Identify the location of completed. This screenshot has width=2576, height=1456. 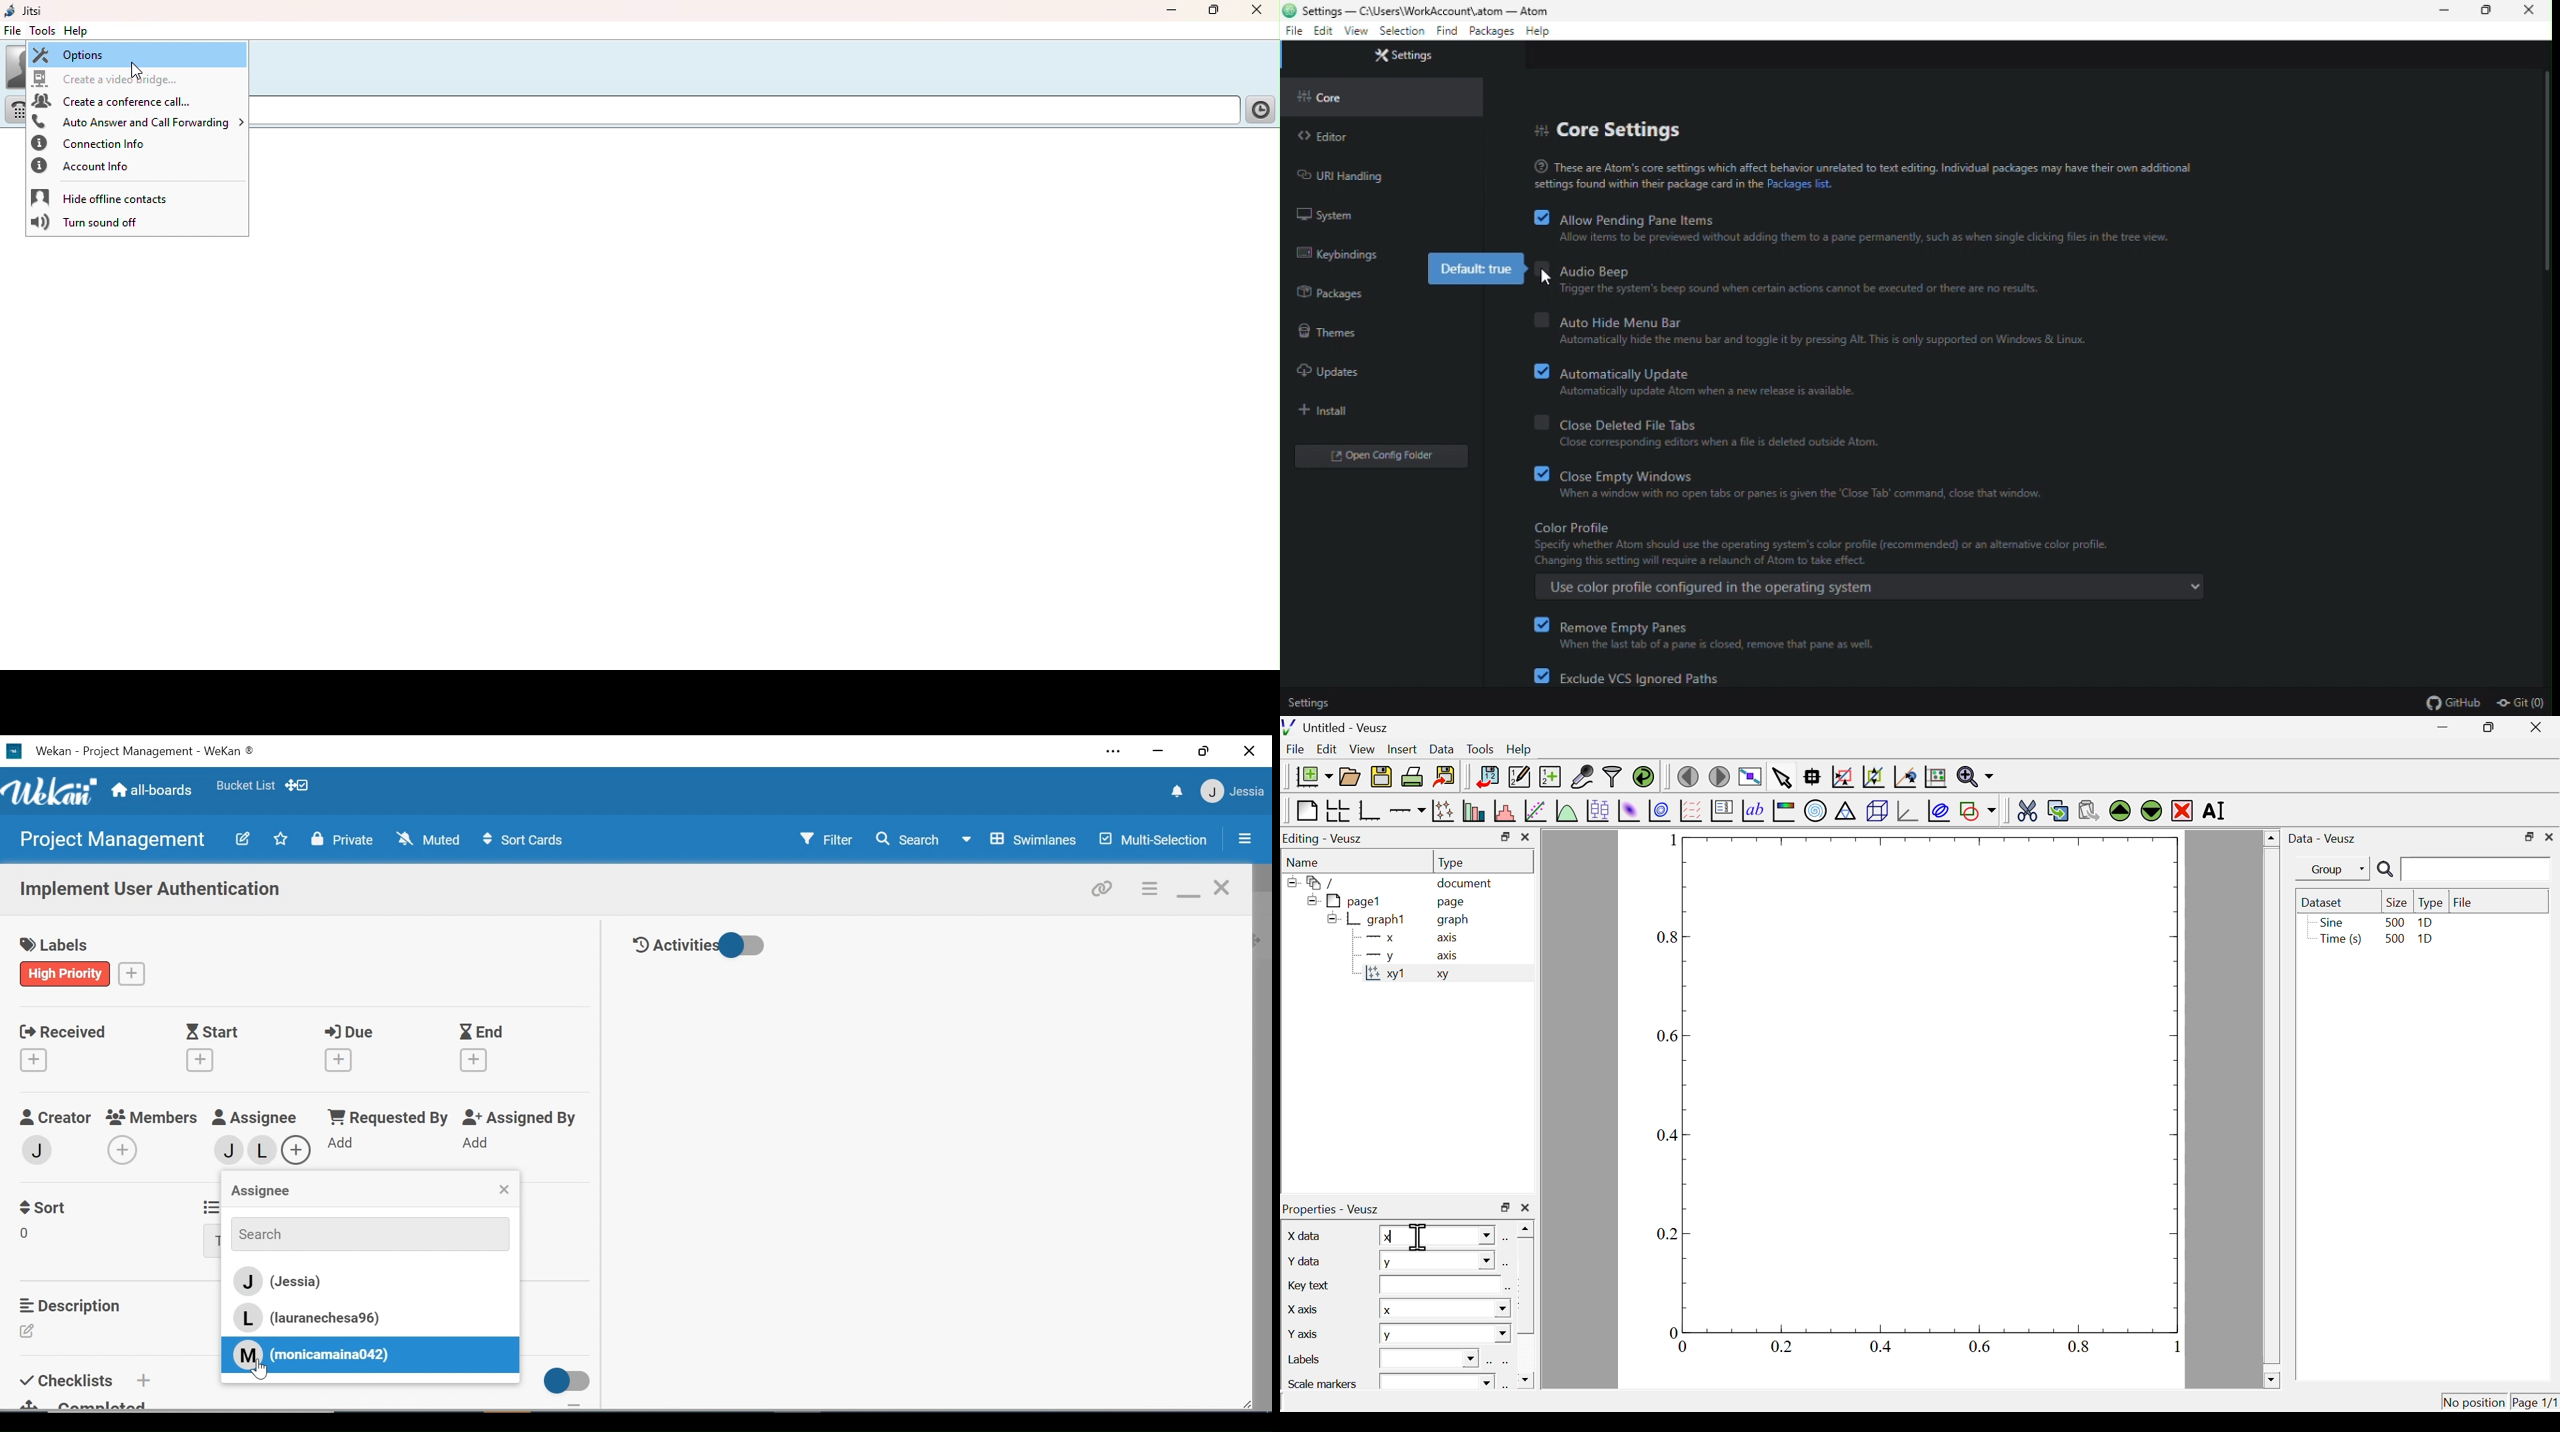
(92, 1403).